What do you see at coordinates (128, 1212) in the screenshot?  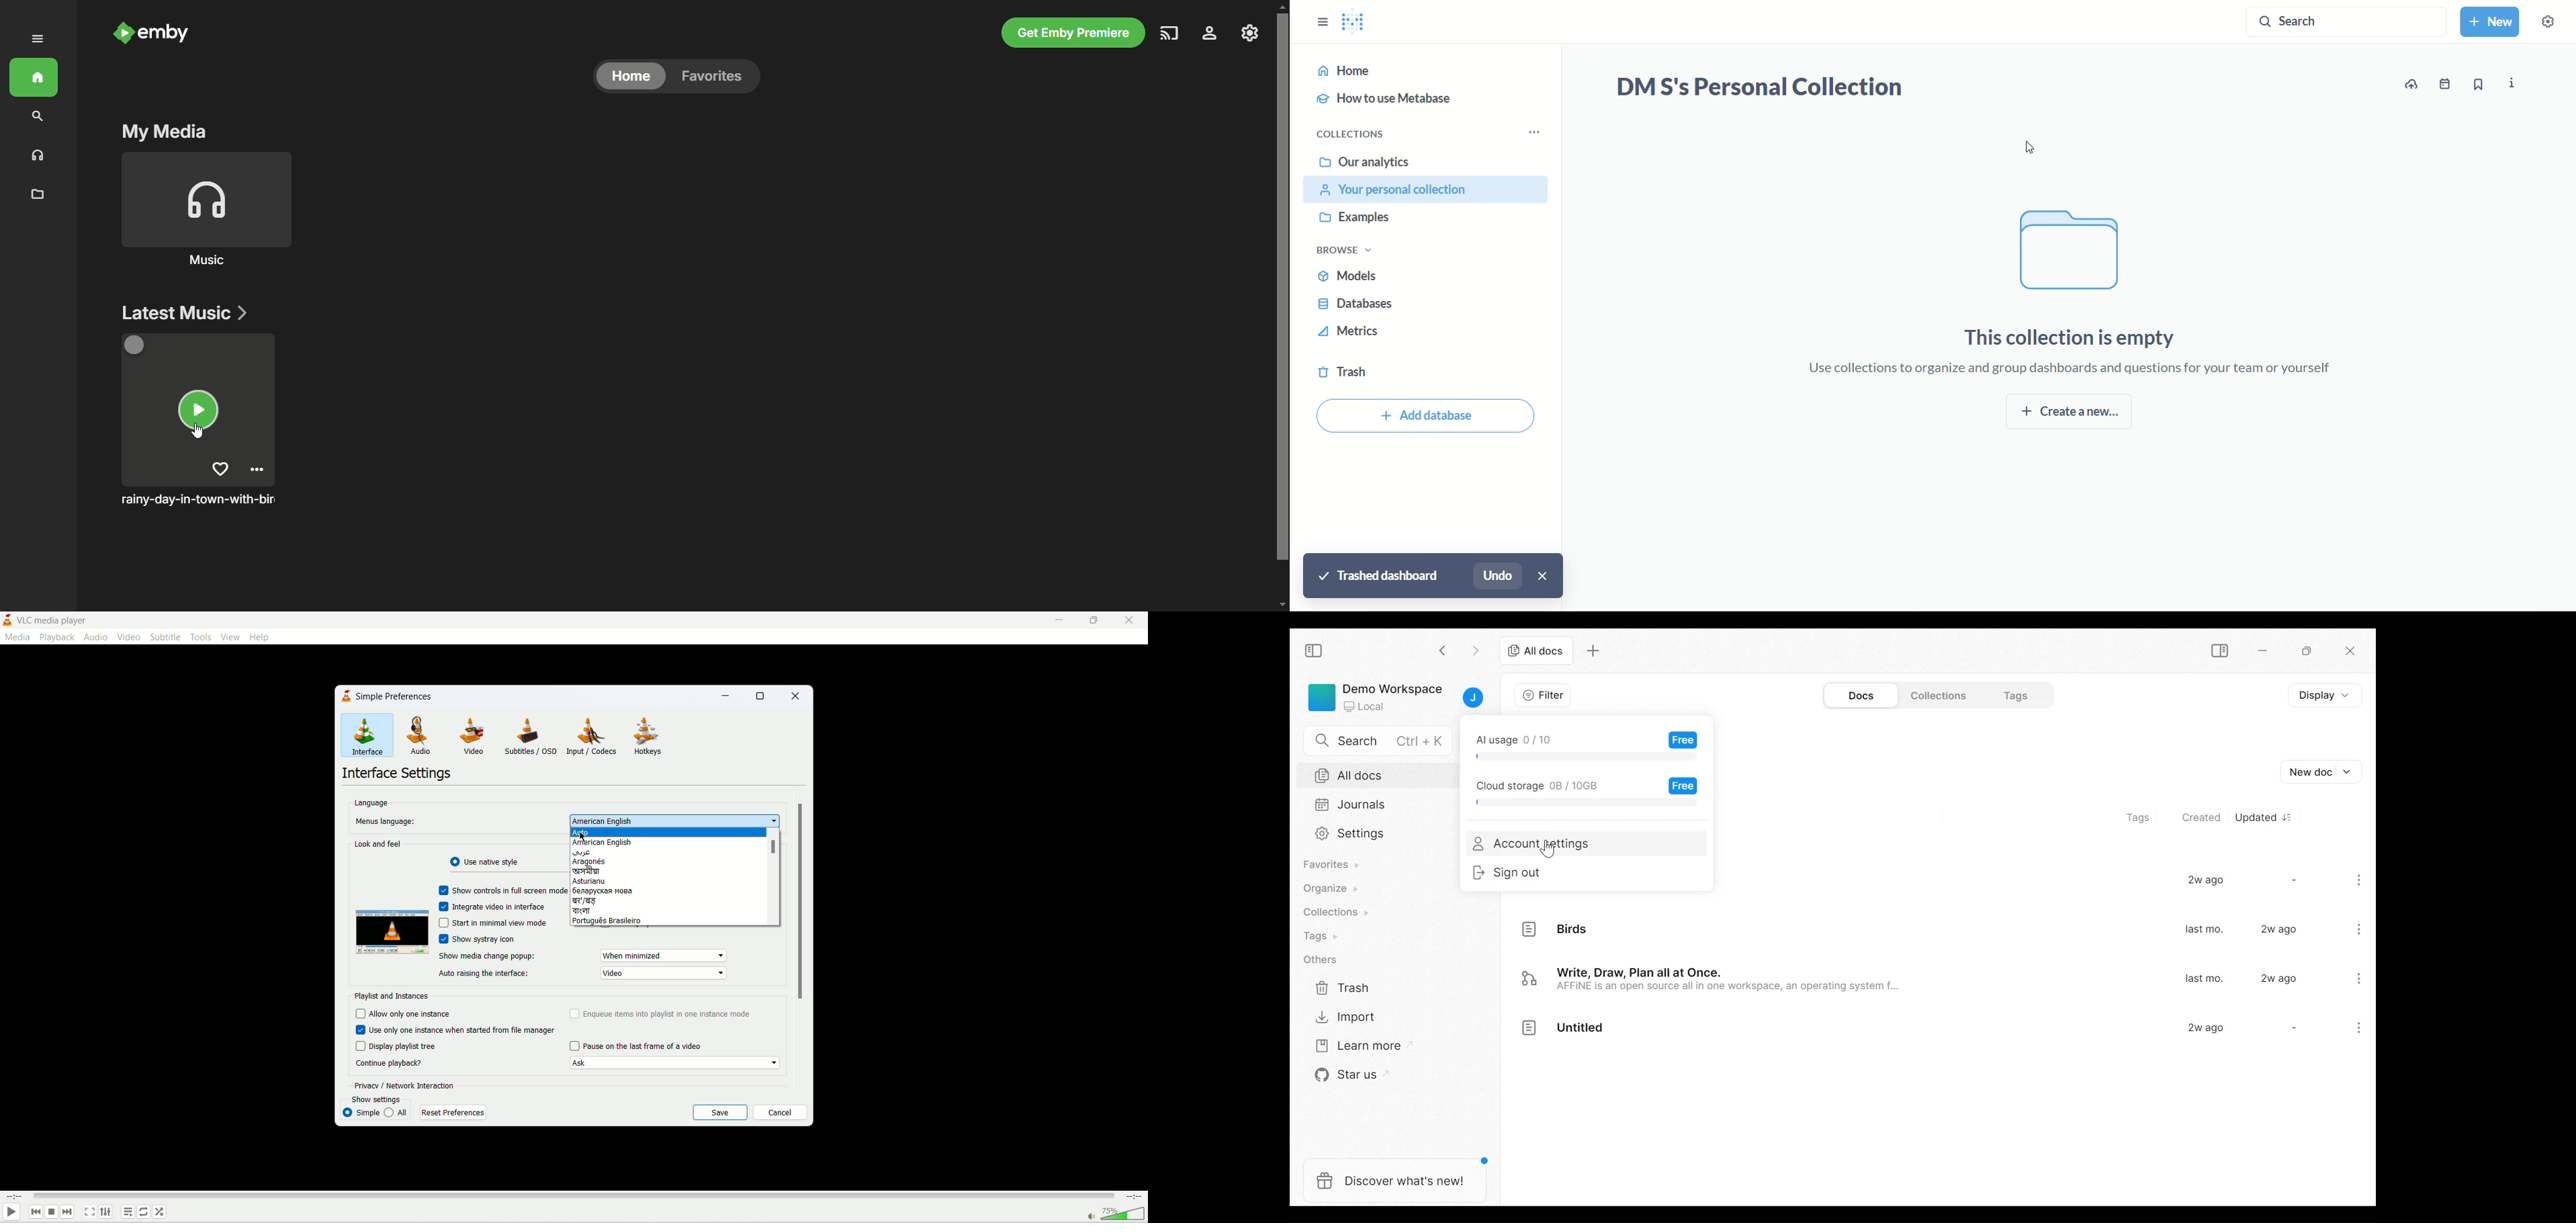 I see `playlist` at bounding box center [128, 1212].